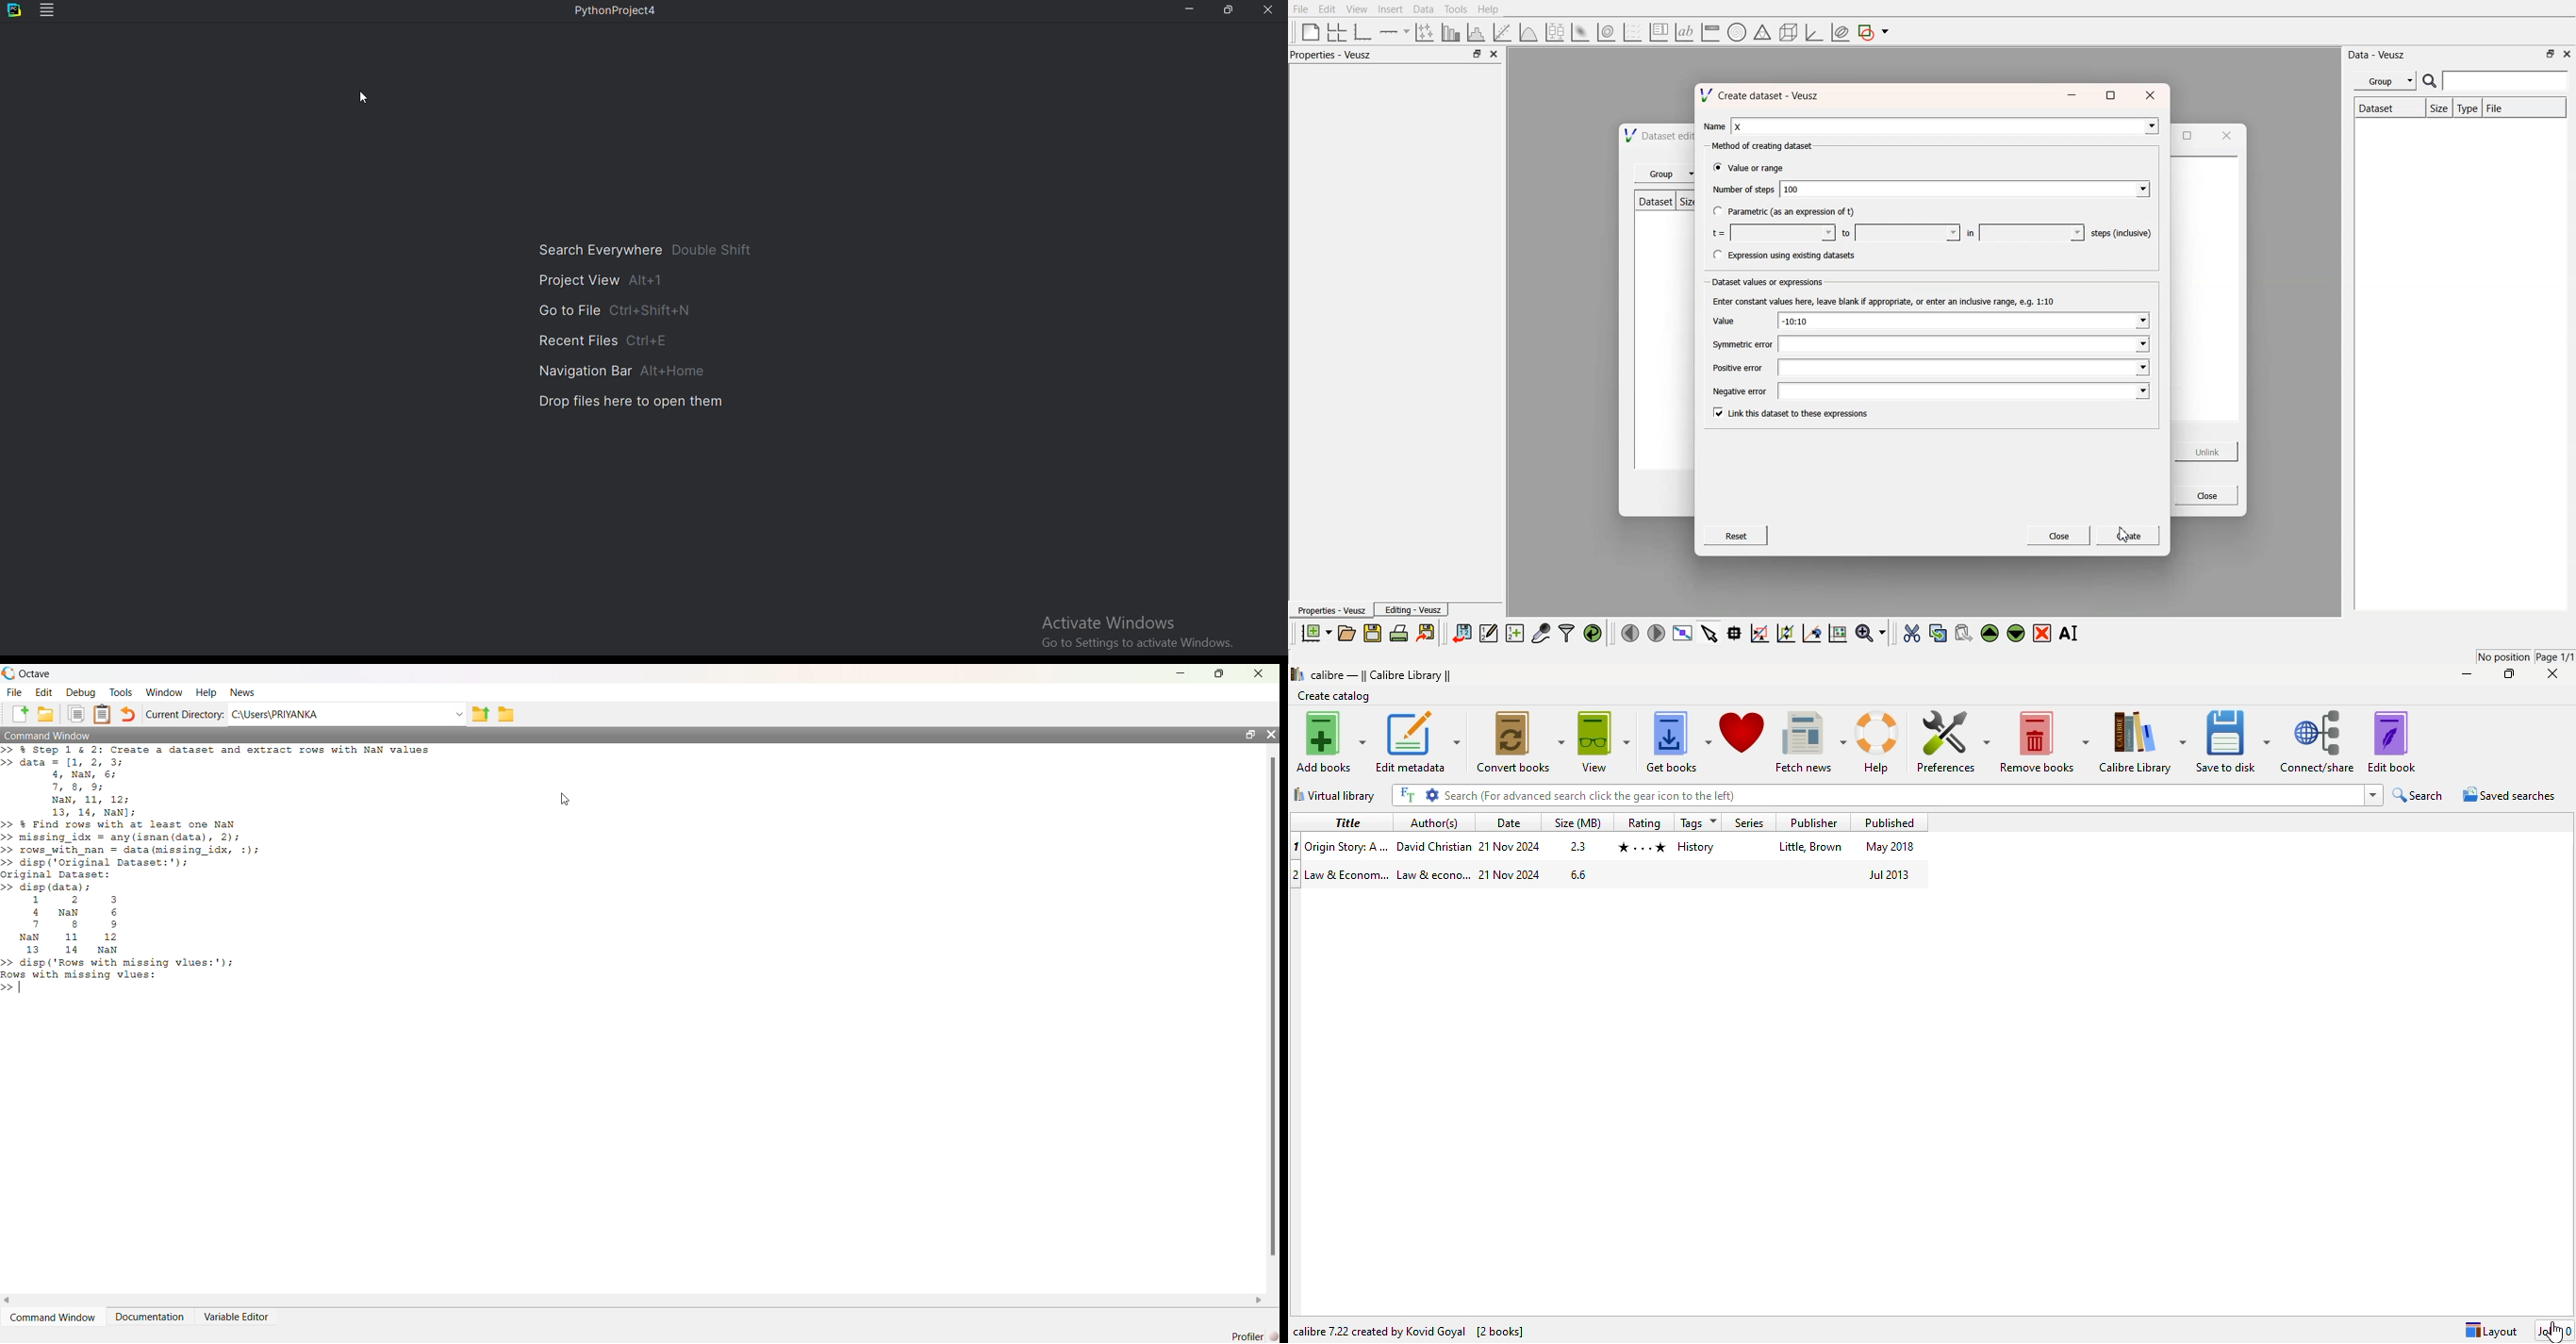 The height and width of the screenshot is (1344, 2576). What do you see at coordinates (1962, 633) in the screenshot?
I see `paste the selected widgets` at bounding box center [1962, 633].